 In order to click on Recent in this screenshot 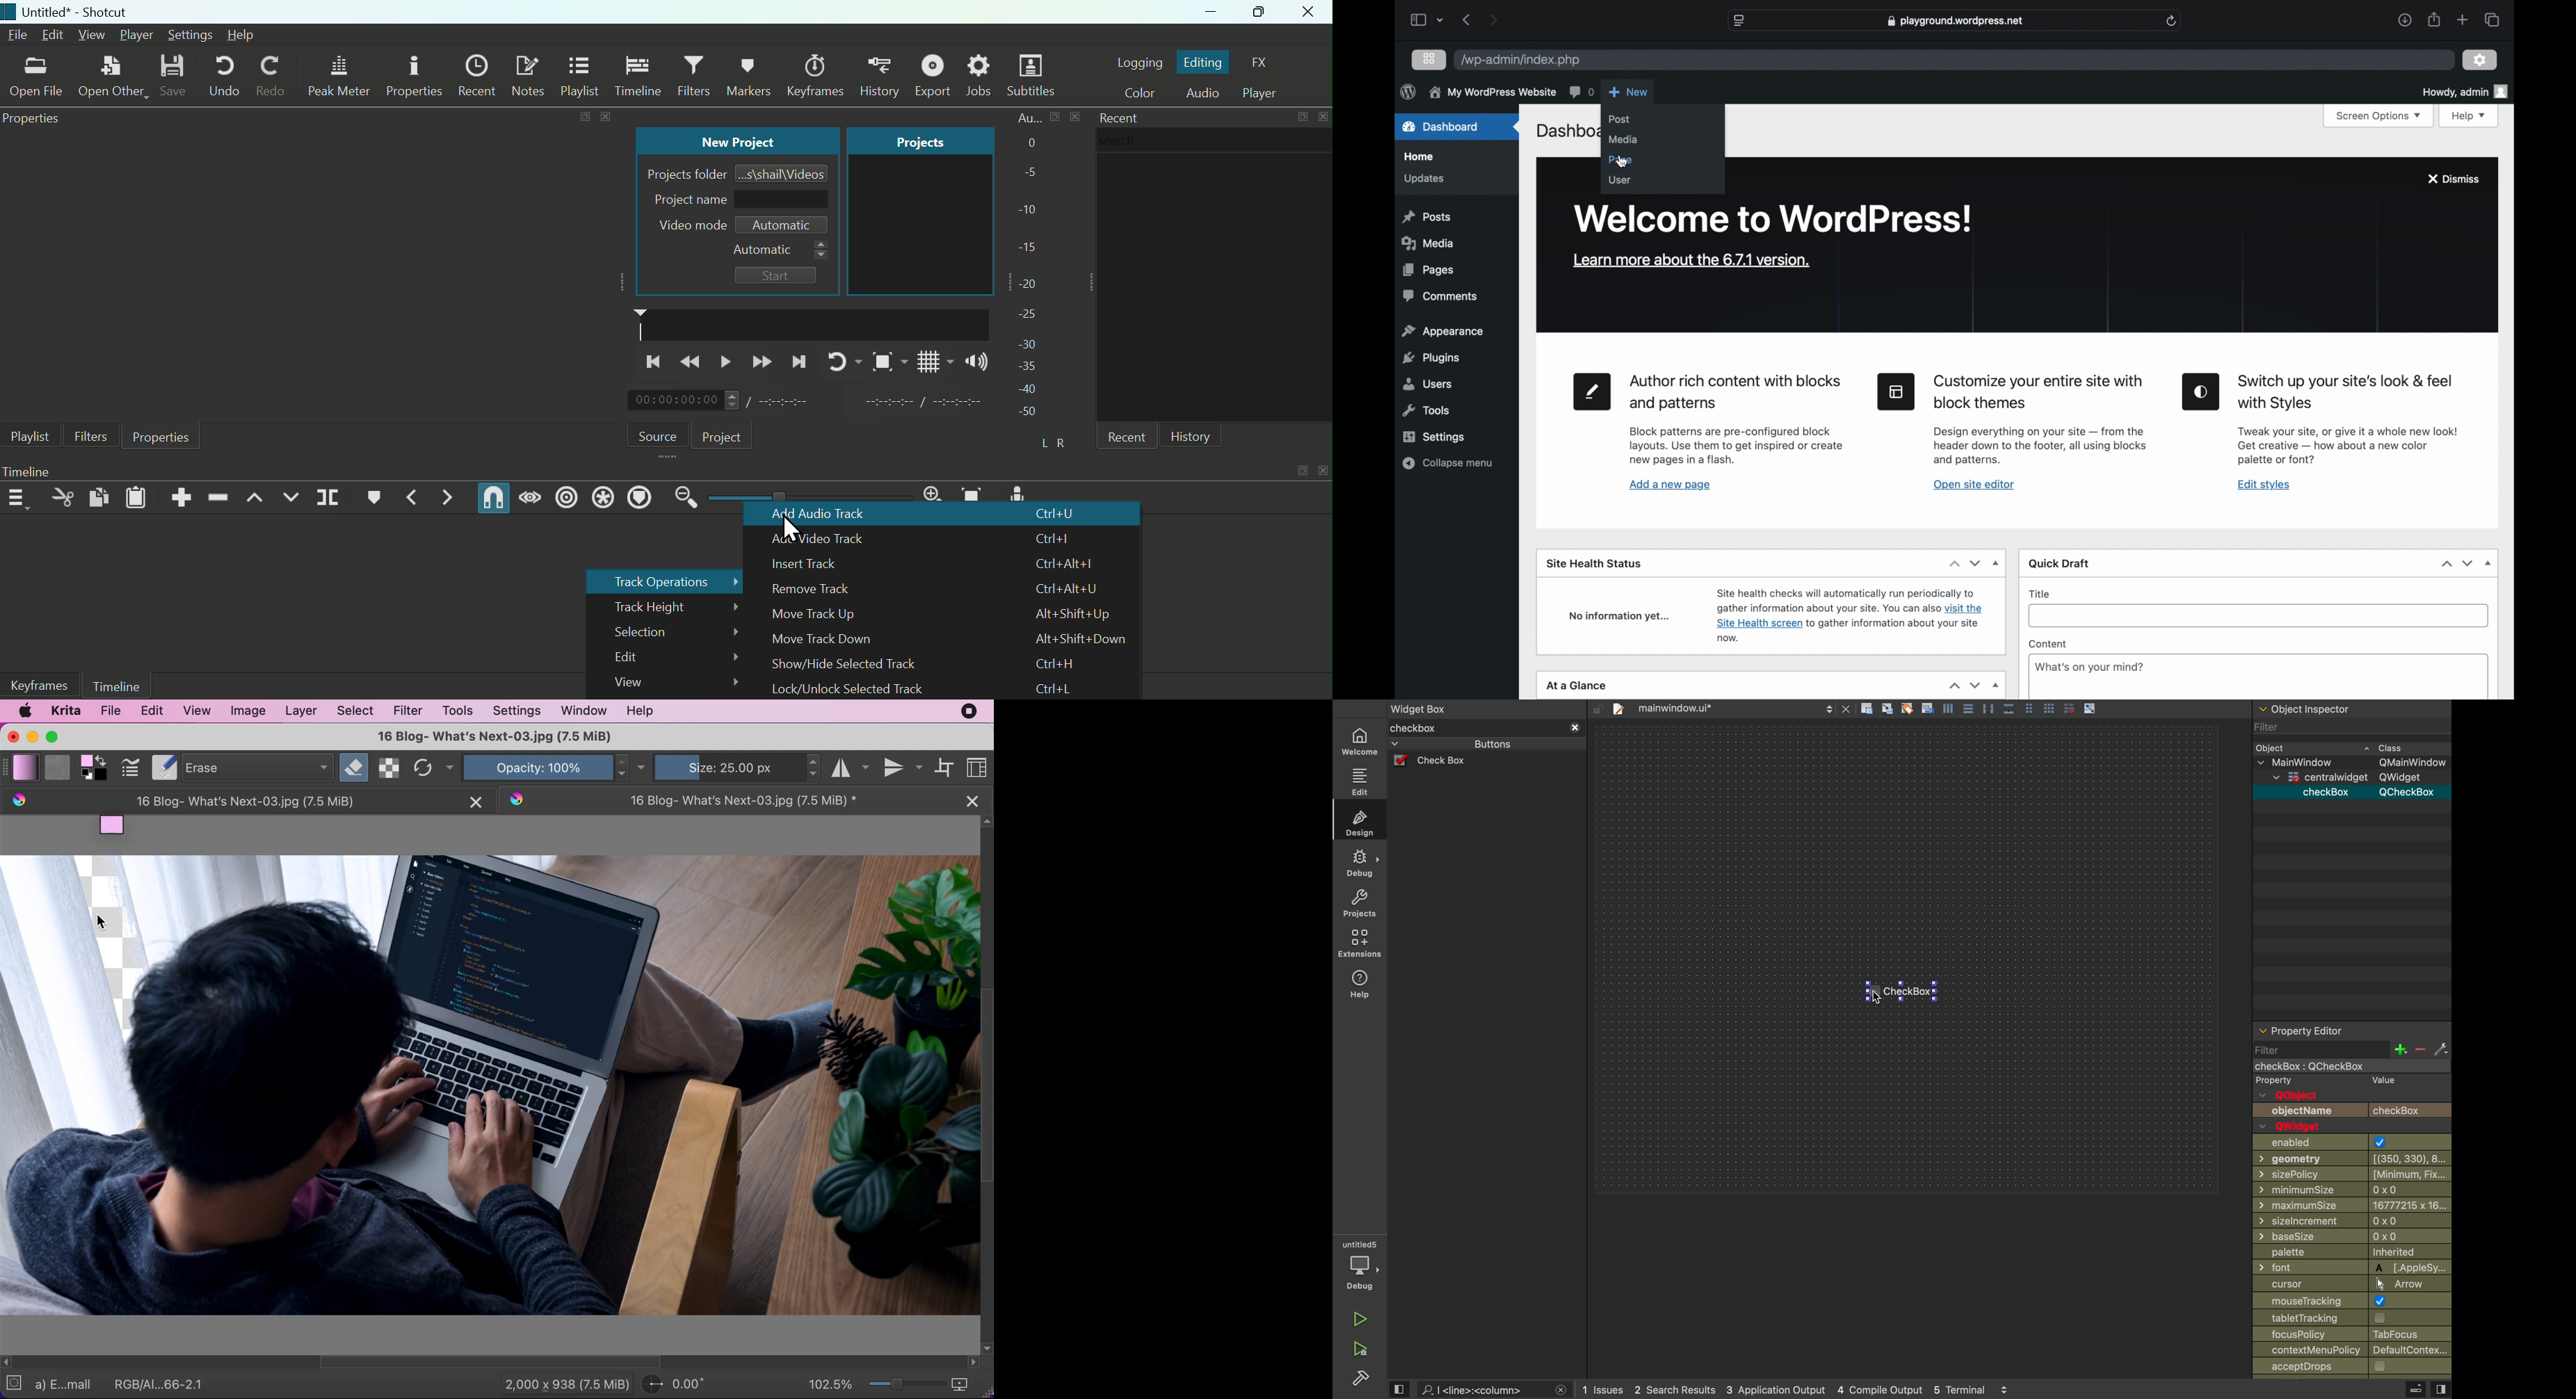, I will do `click(1117, 115)`.